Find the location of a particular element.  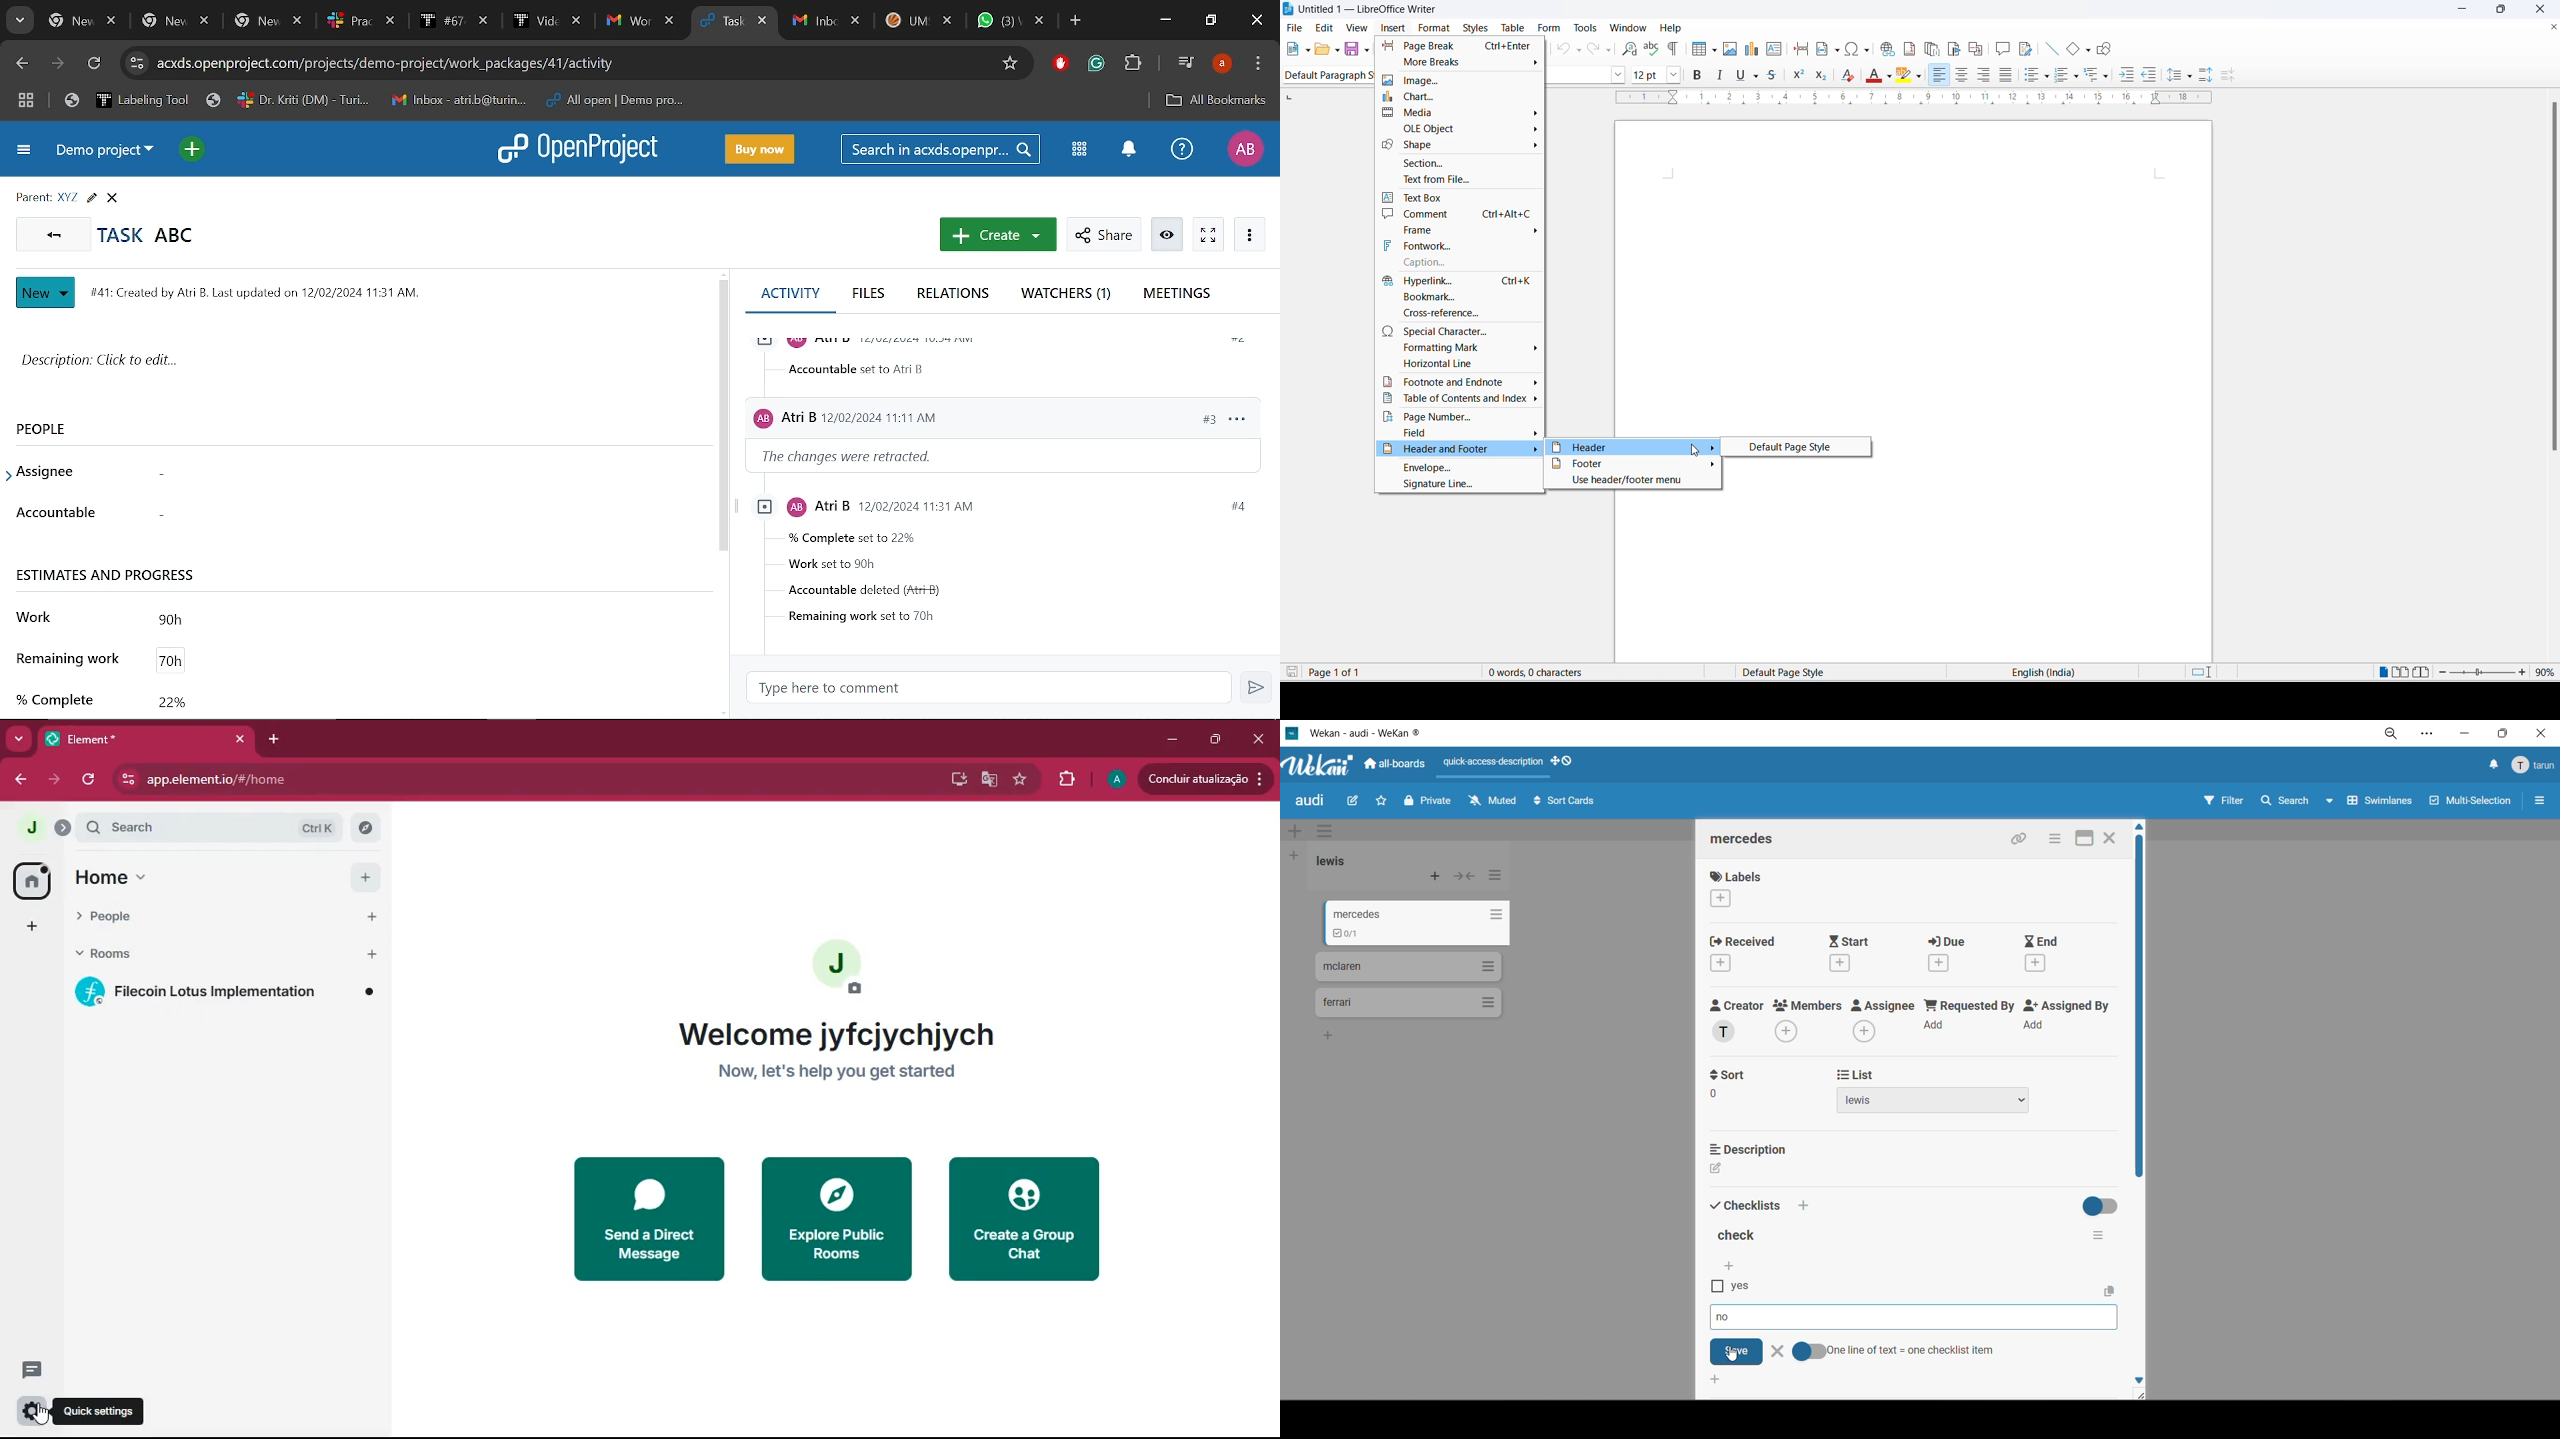

use header/footer menu is located at coordinates (1632, 481).